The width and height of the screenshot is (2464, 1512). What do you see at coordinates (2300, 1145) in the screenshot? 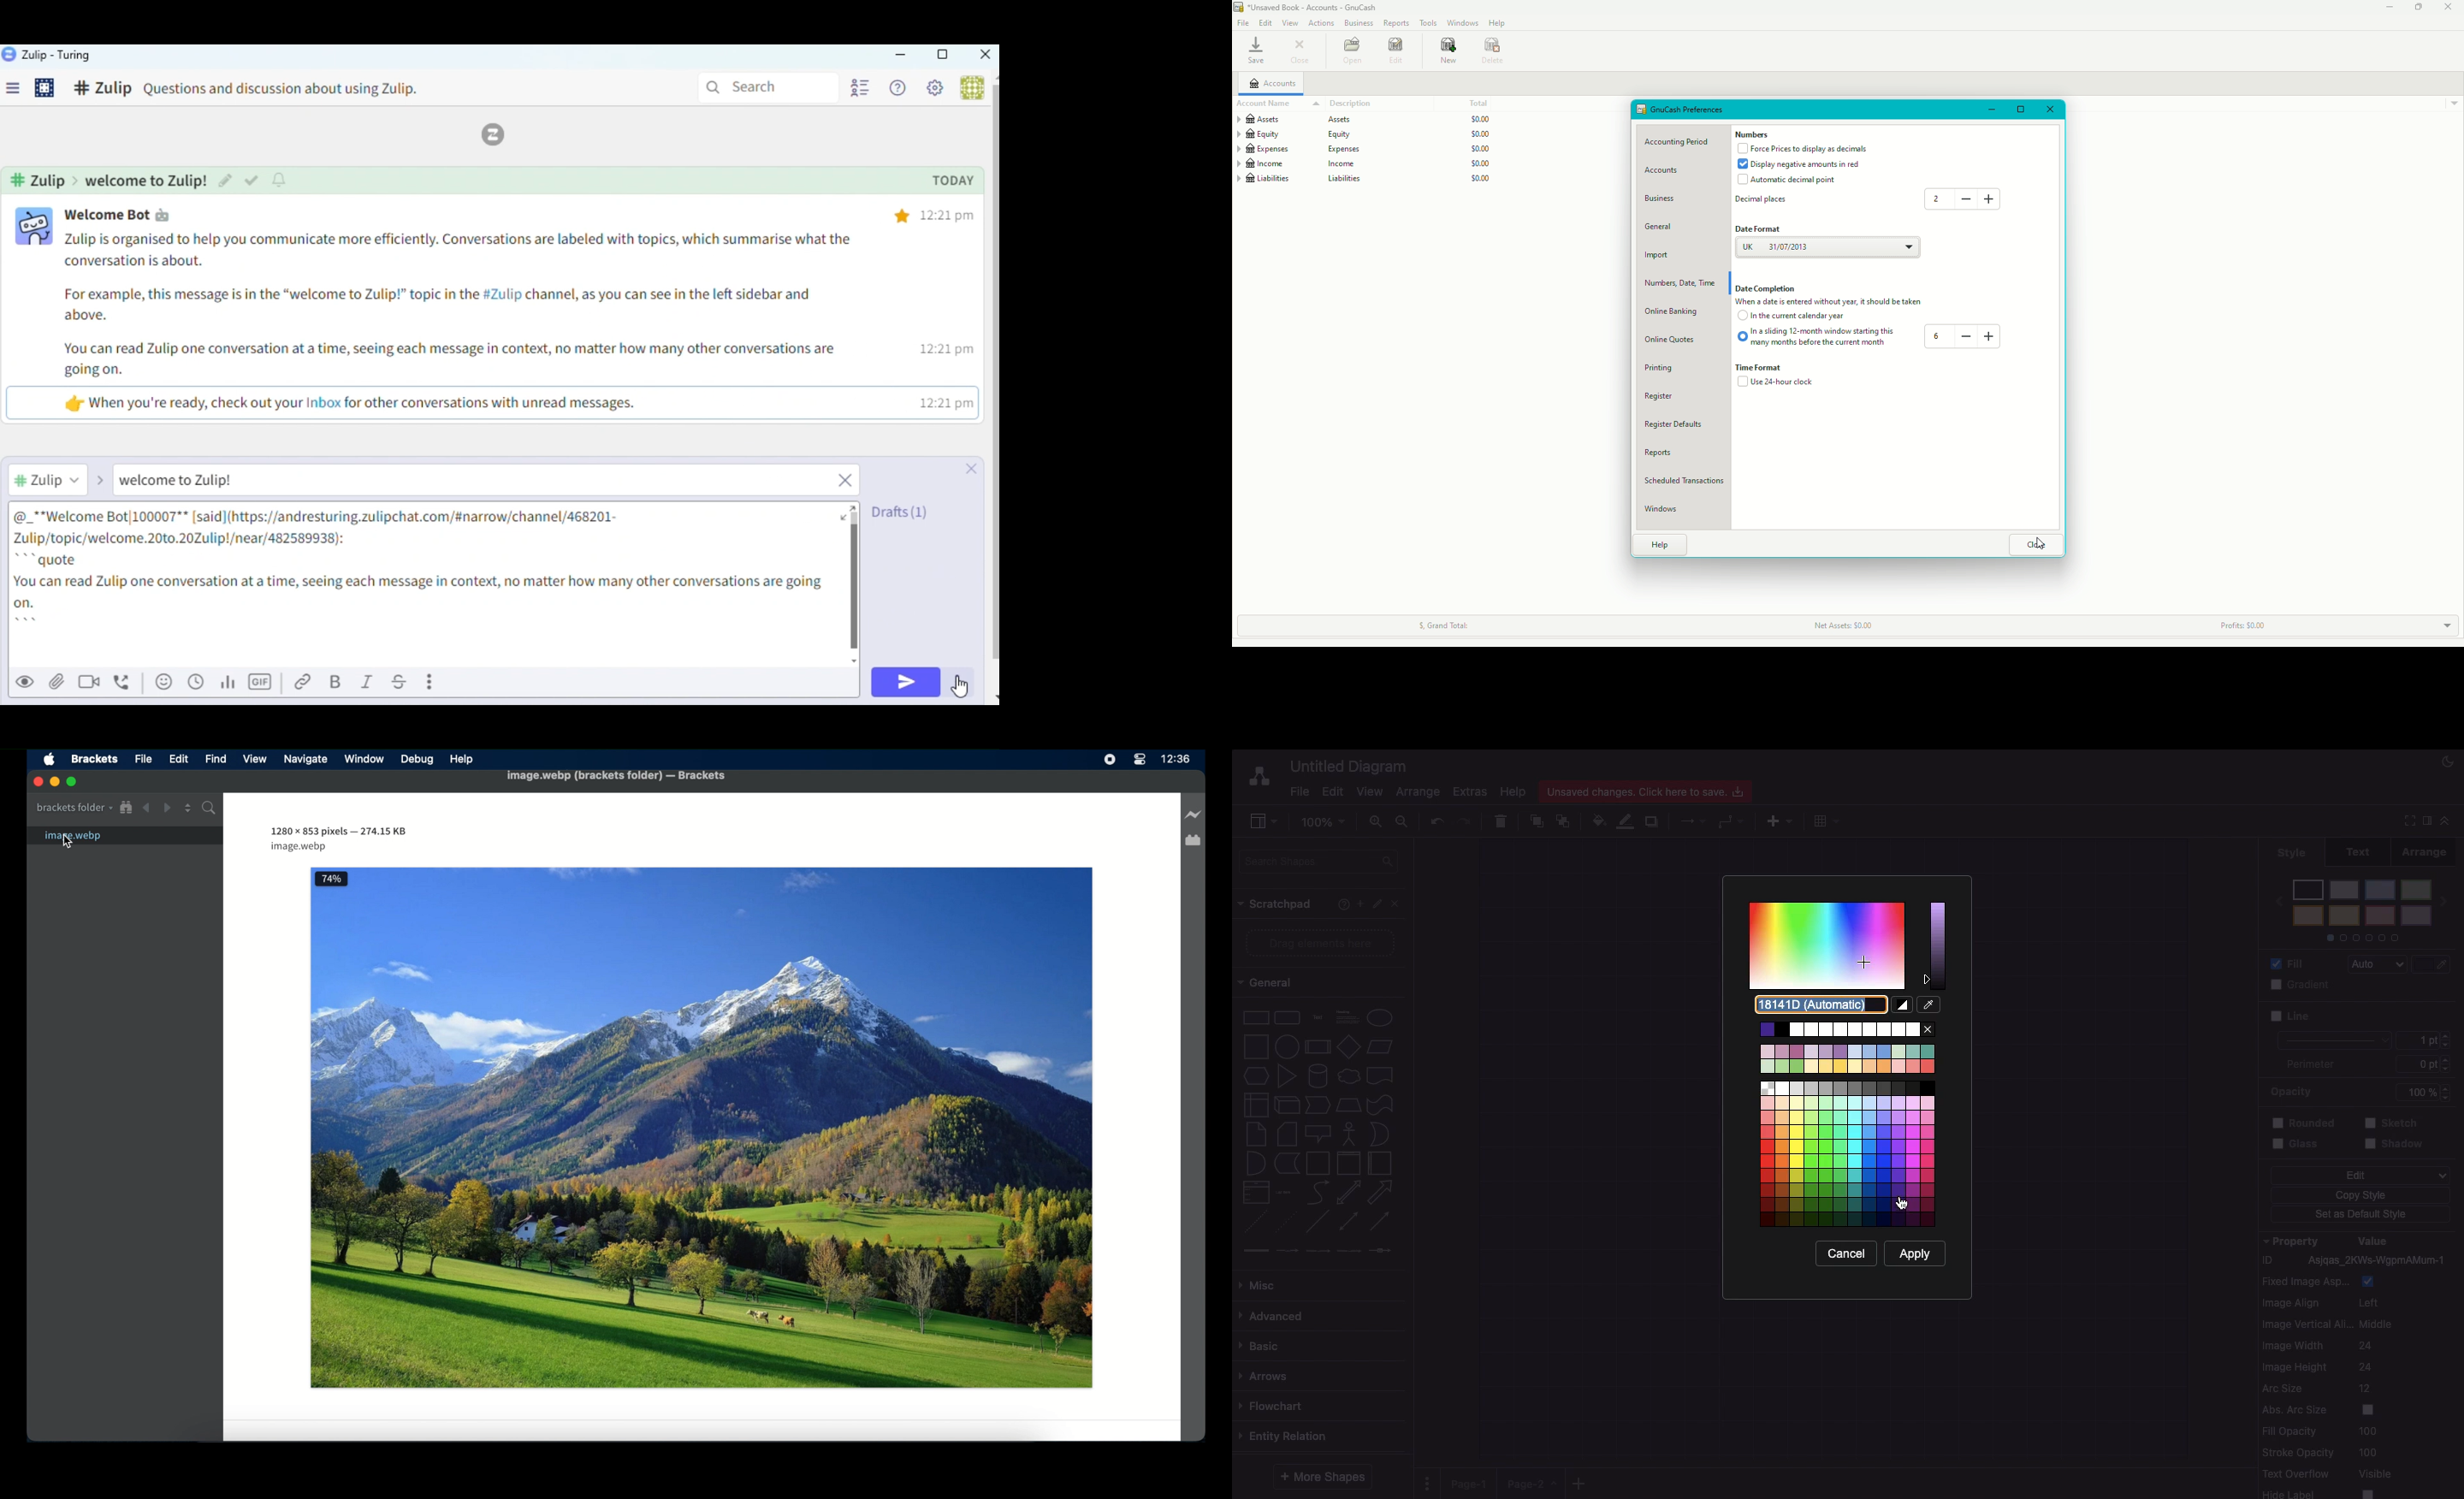
I see `Glass` at bounding box center [2300, 1145].